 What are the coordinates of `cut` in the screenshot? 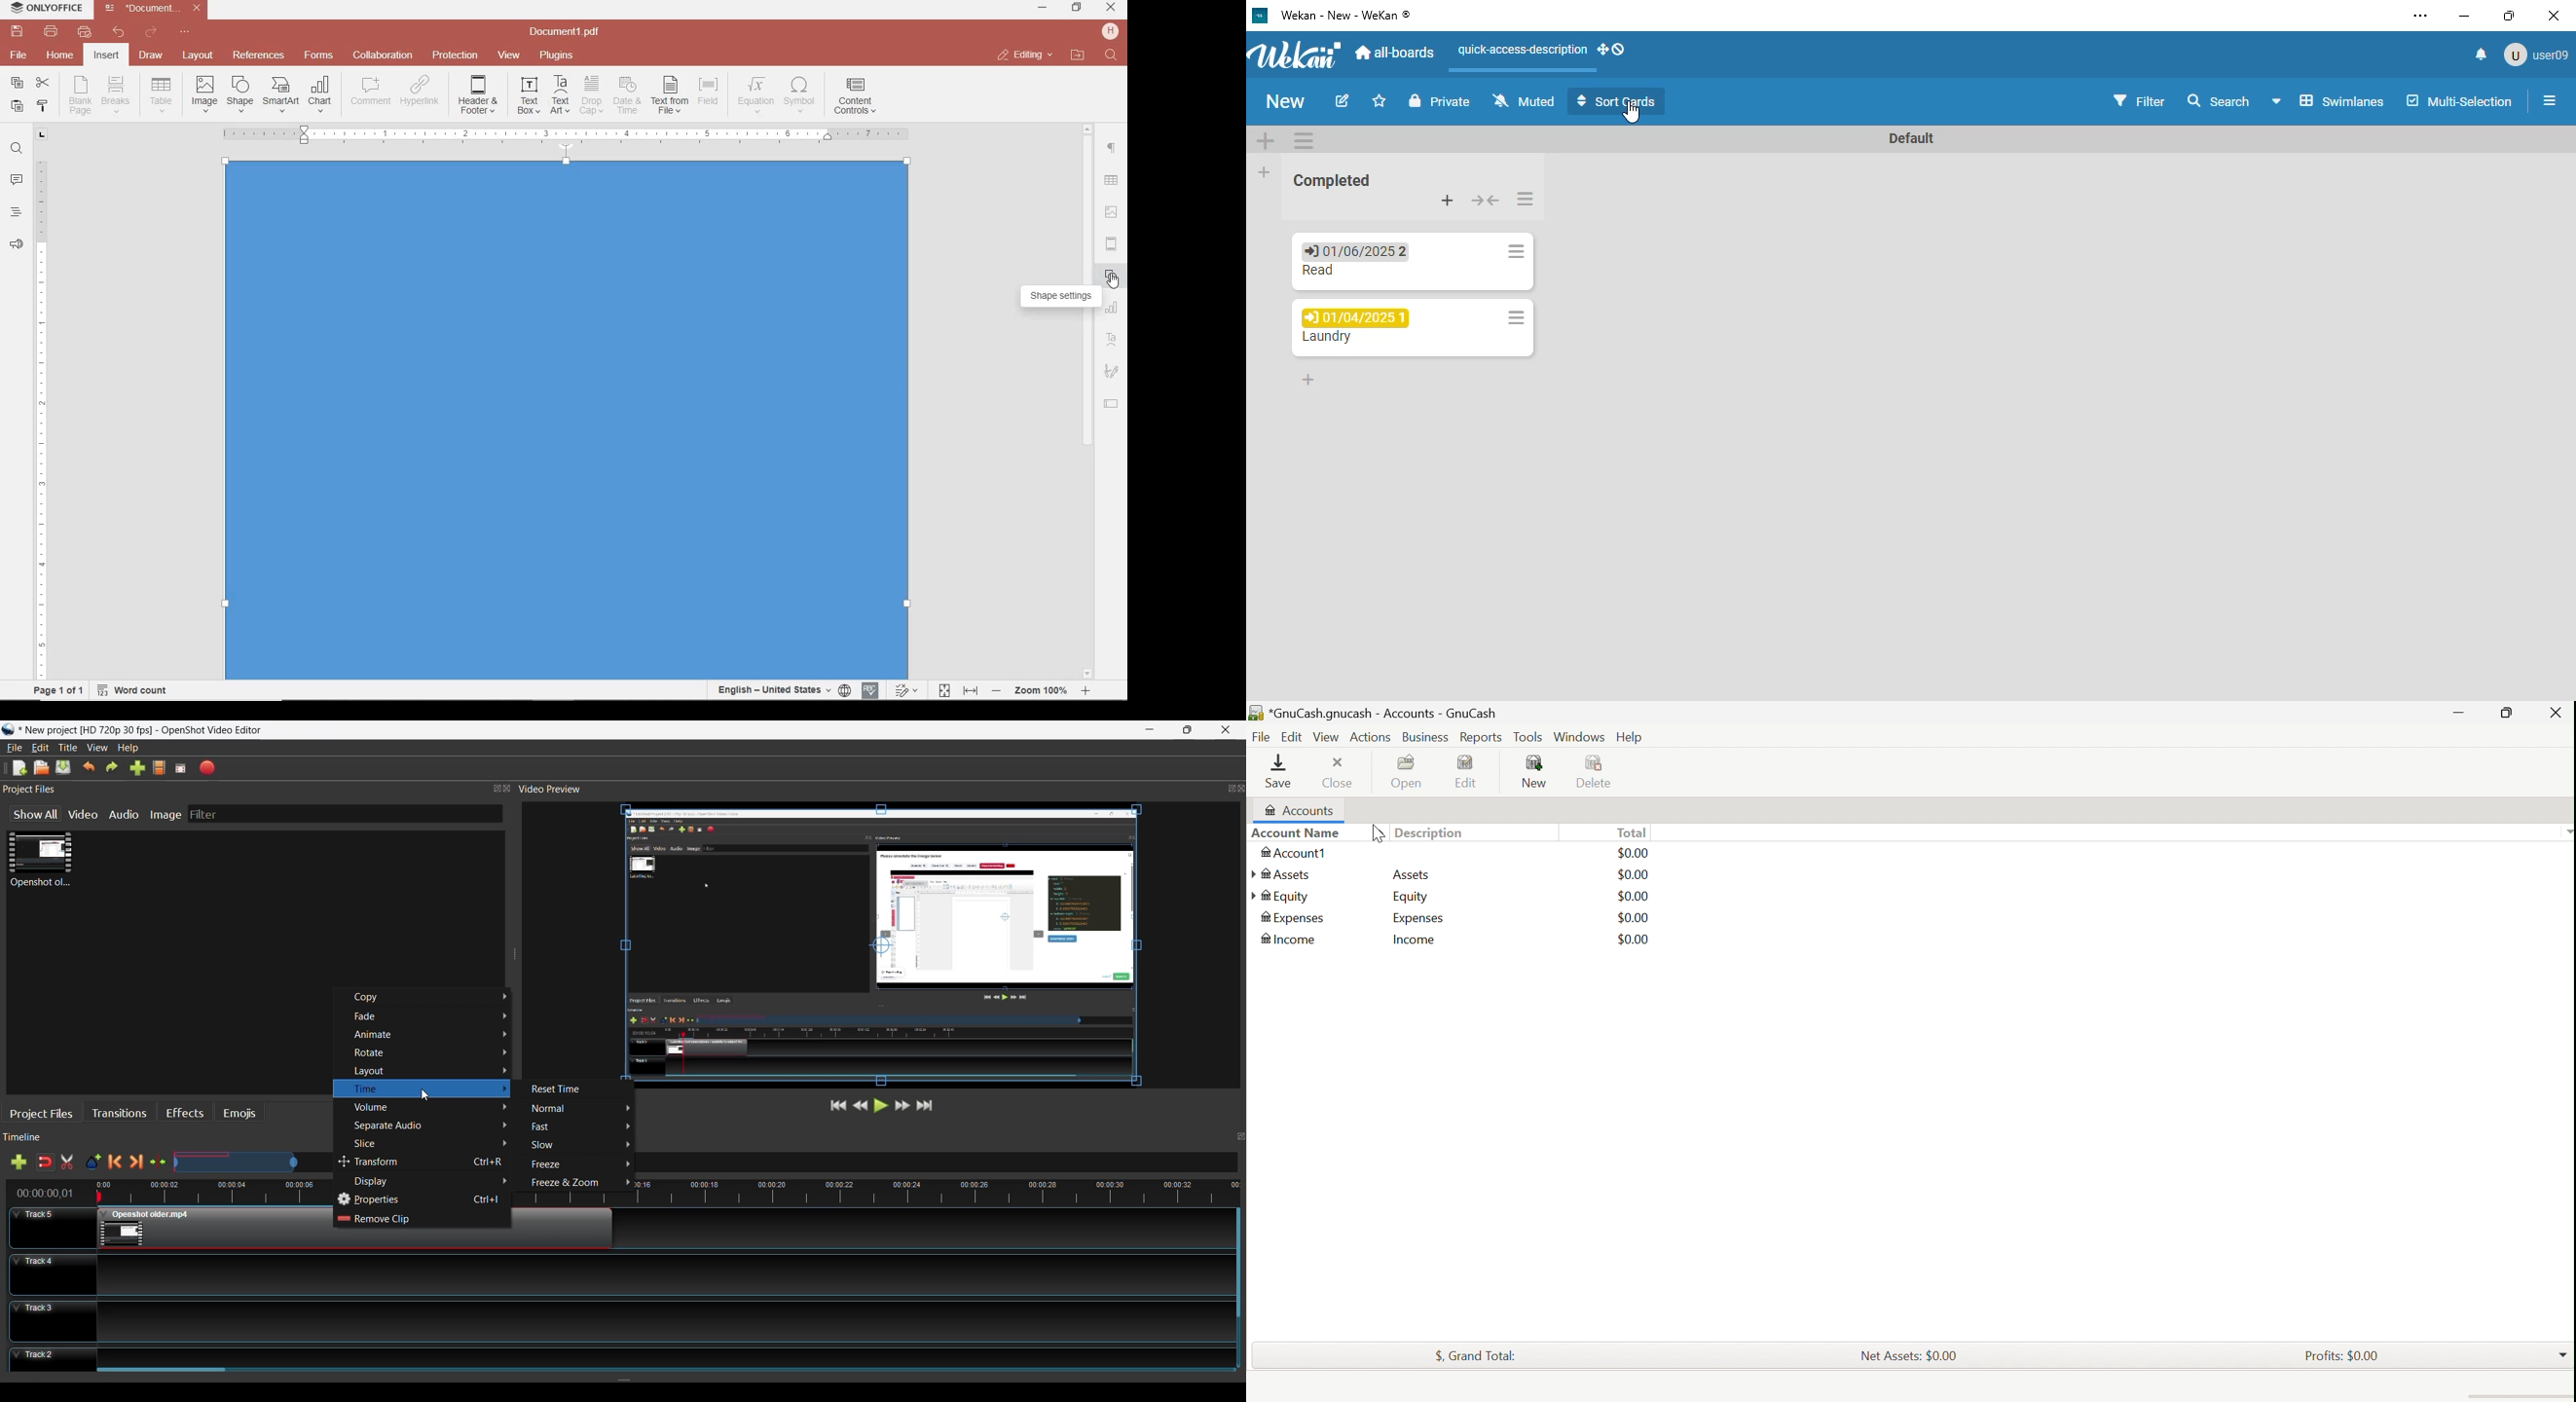 It's located at (42, 84).